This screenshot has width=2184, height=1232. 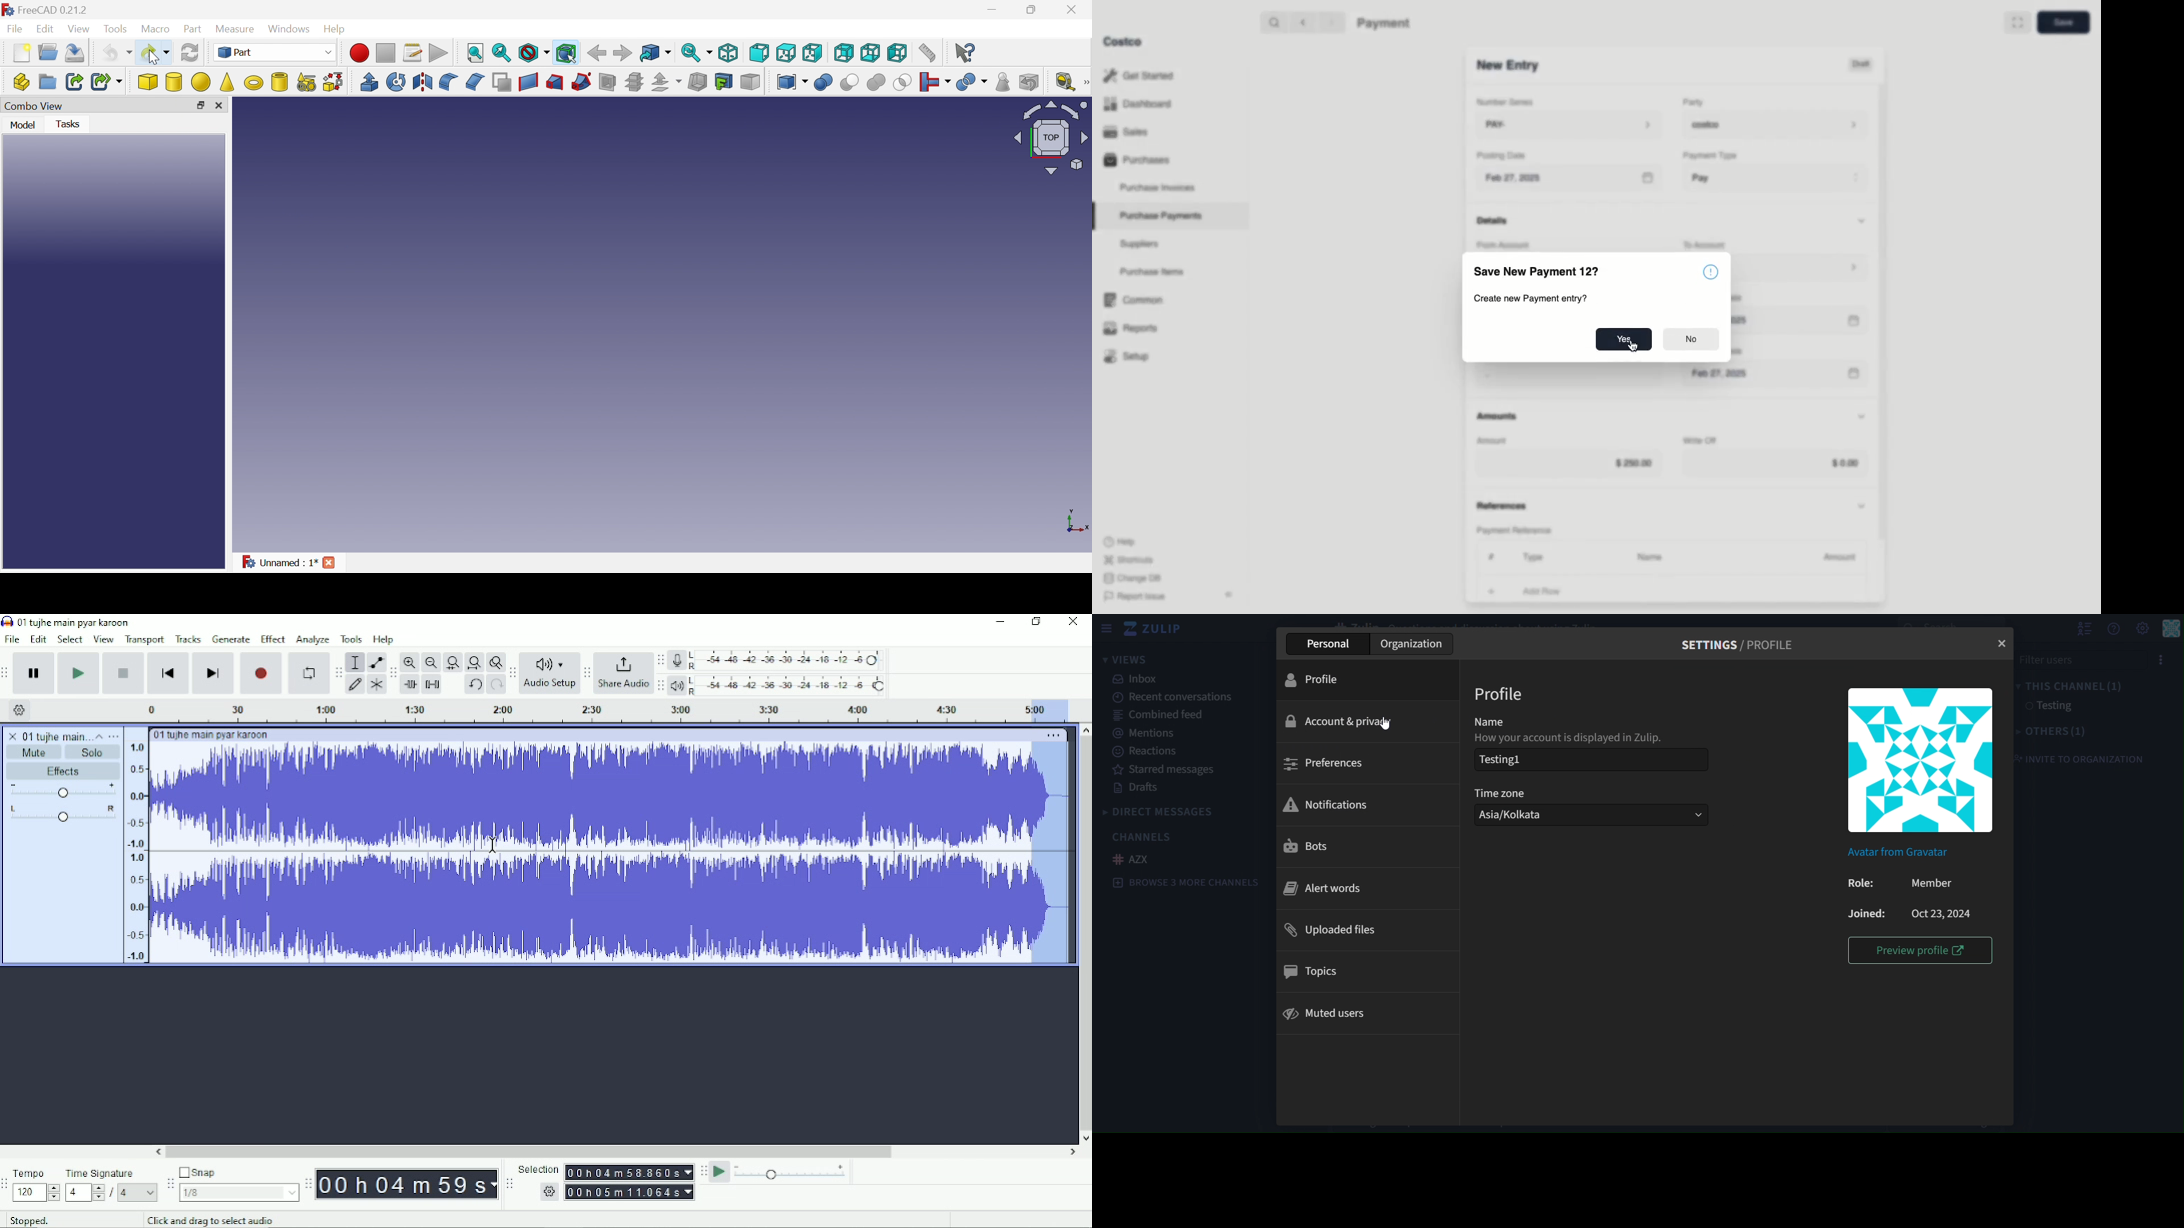 I want to click on Asia/kolkata, so click(x=1602, y=816).